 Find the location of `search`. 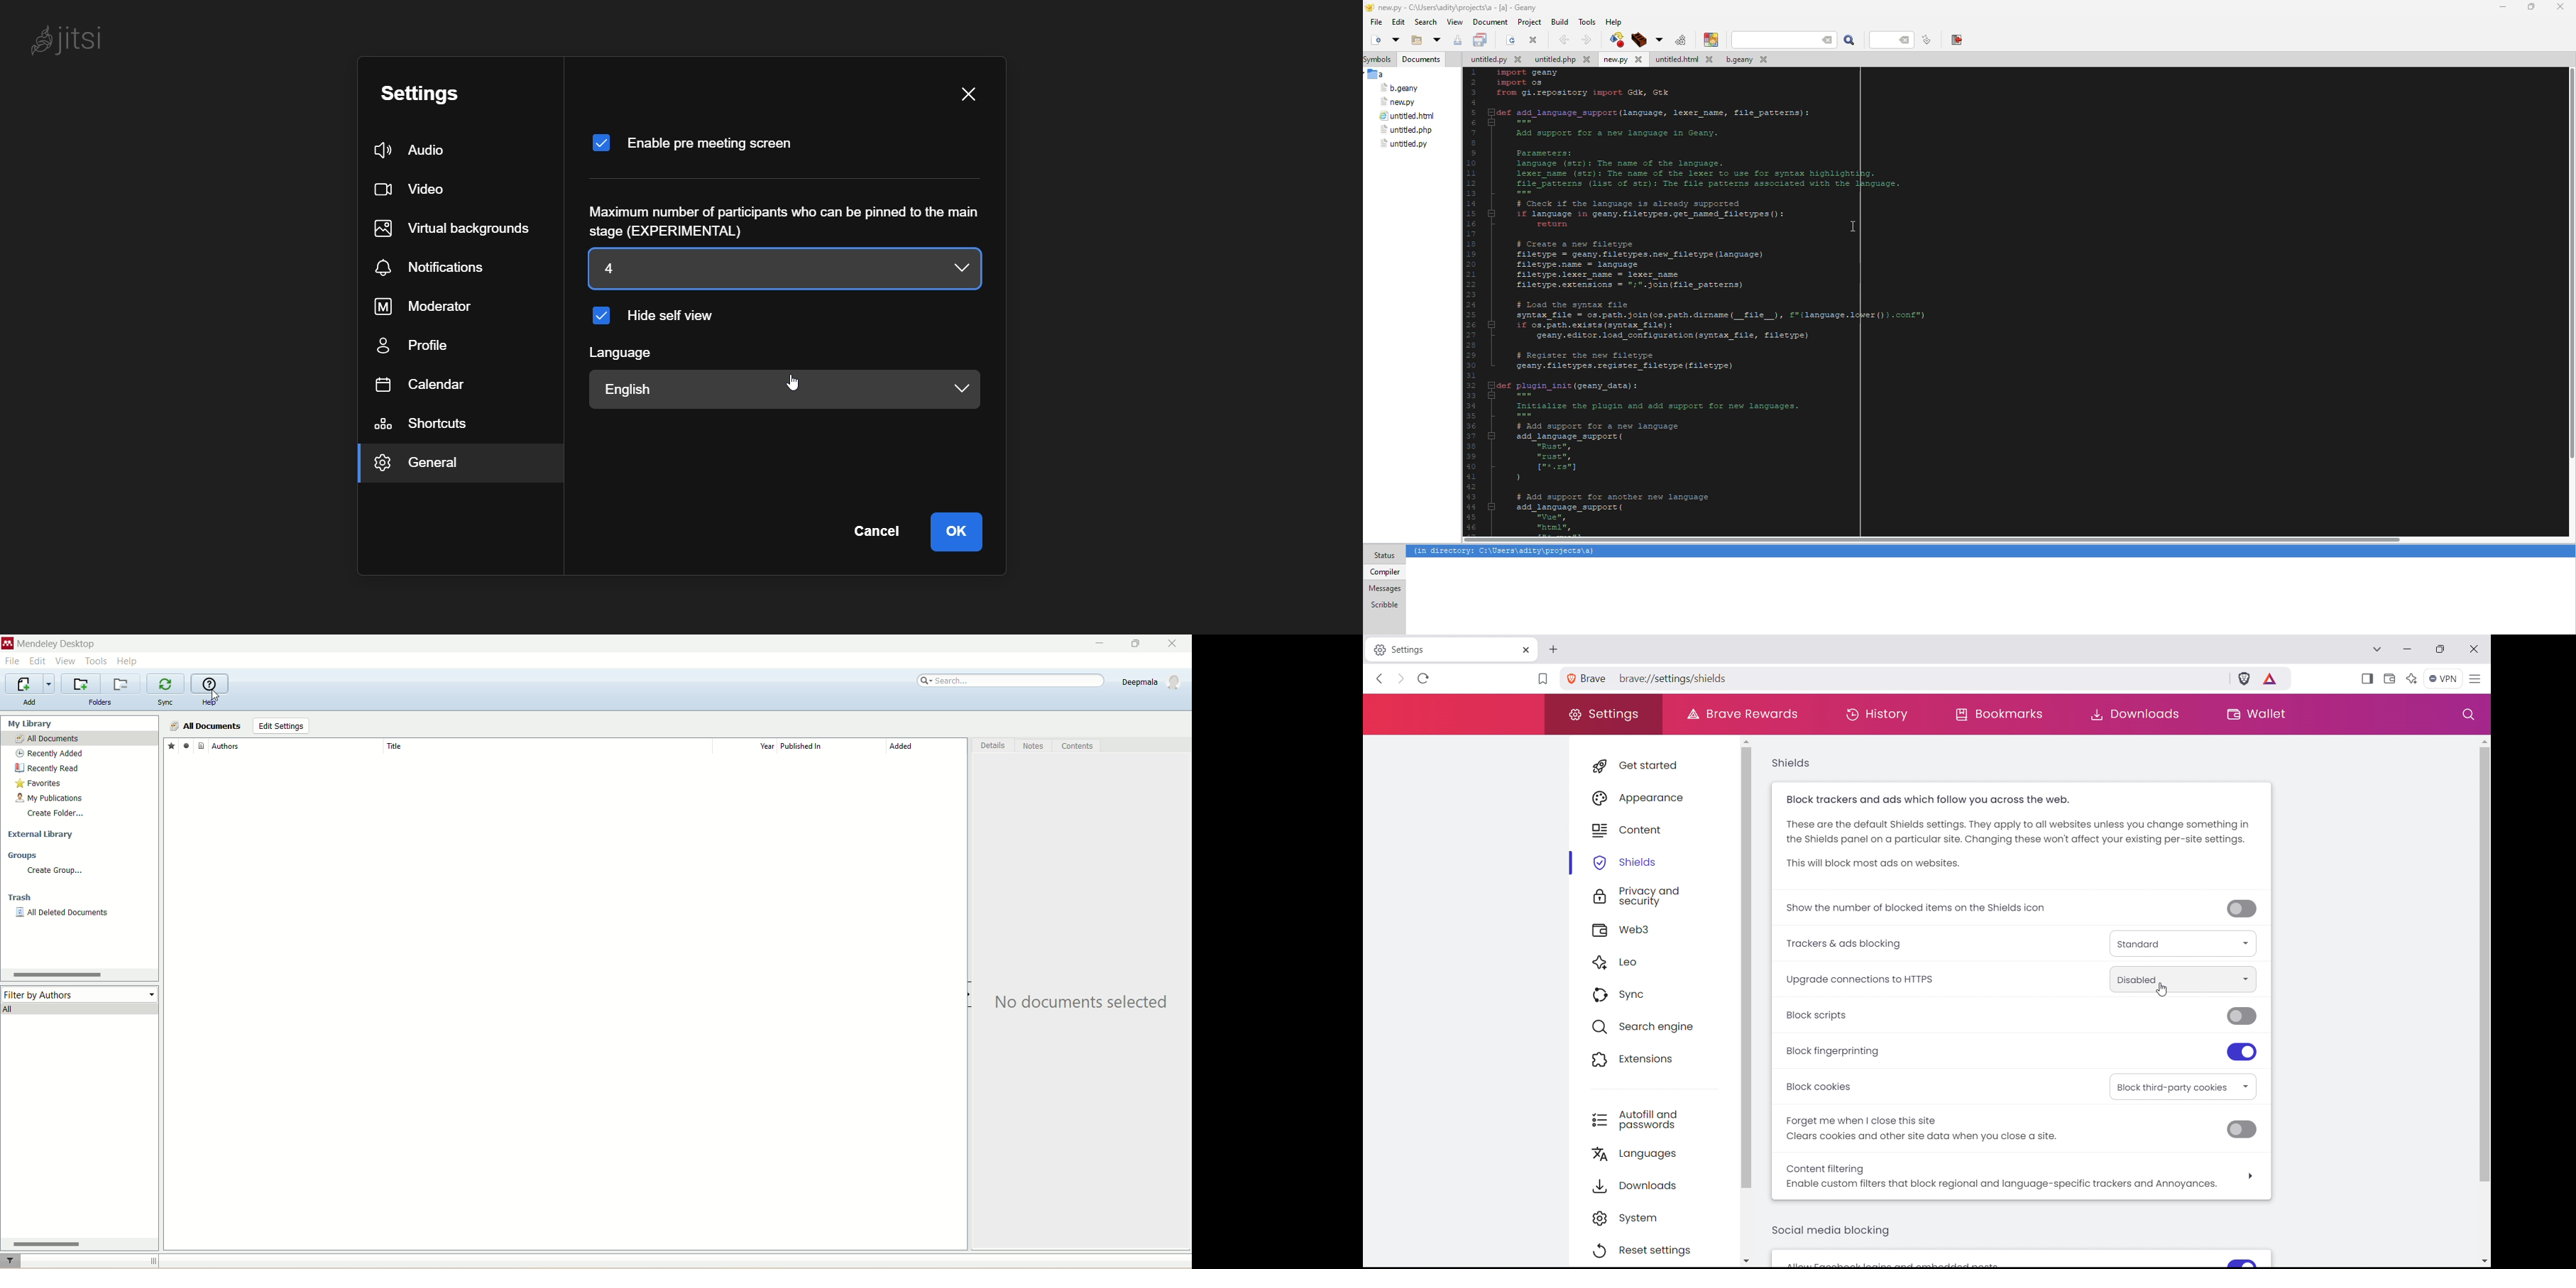

search is located at coordinates (1849, 40).